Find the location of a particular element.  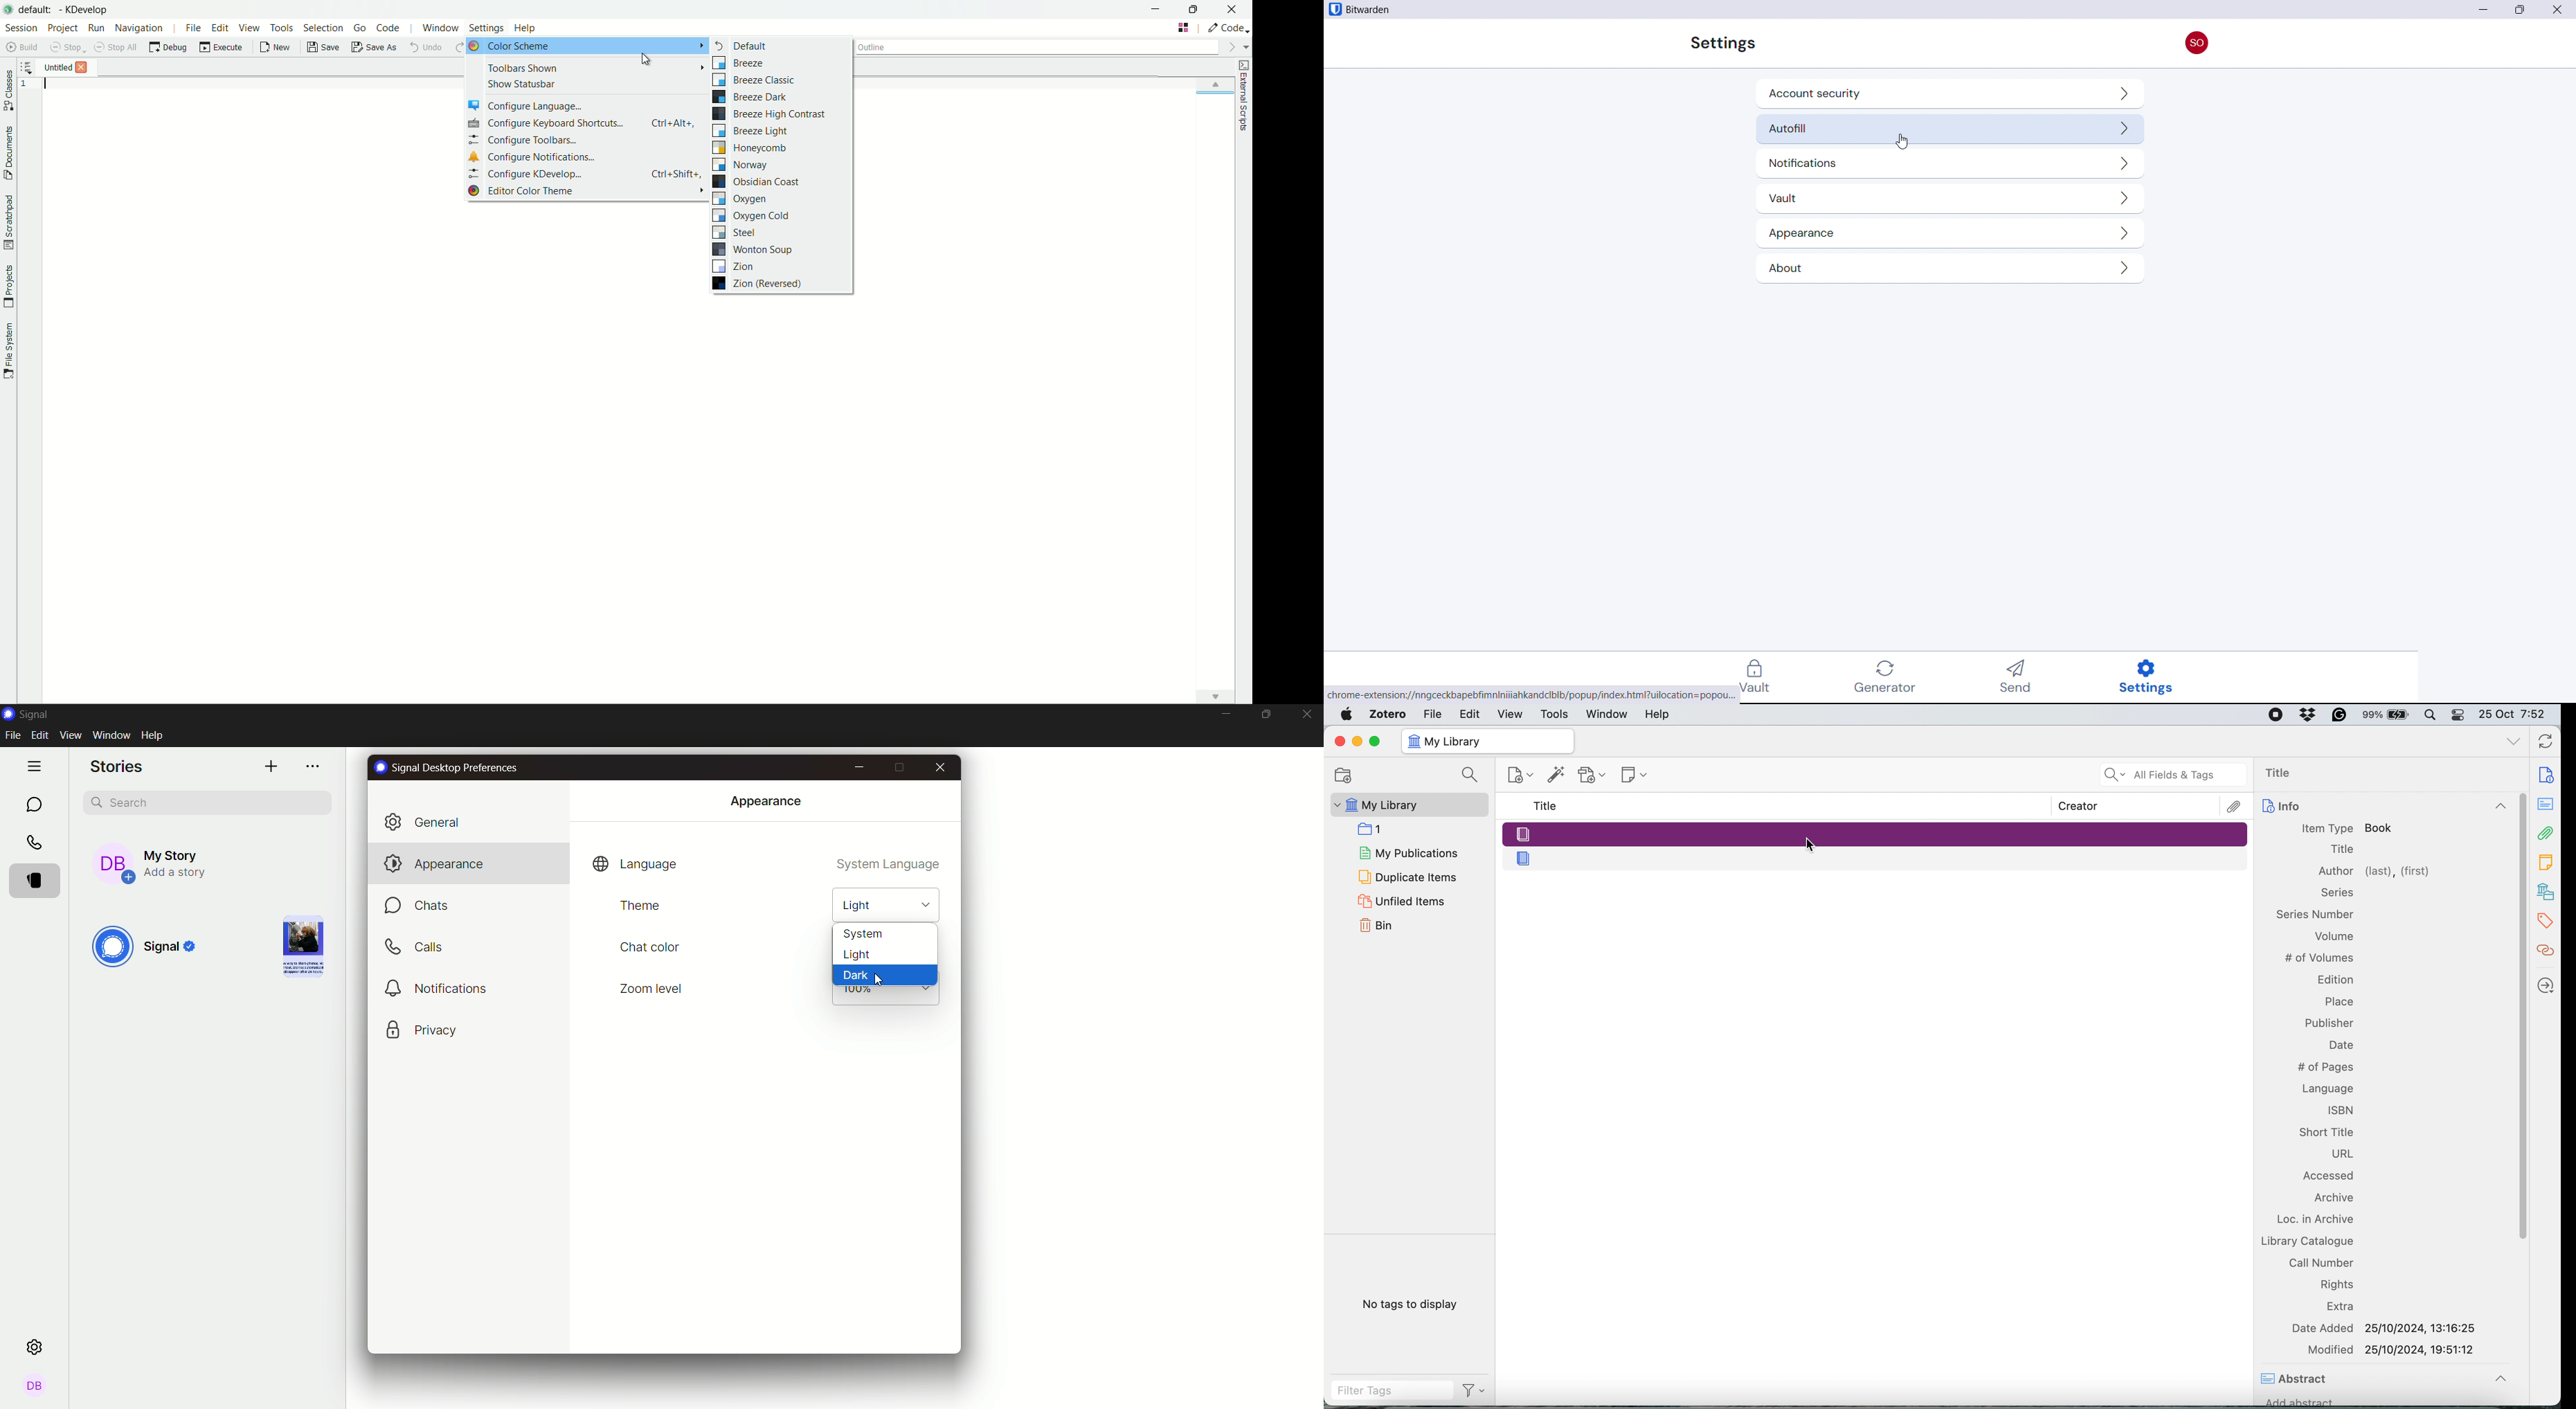

1 is located at coordinates (1374, 828).